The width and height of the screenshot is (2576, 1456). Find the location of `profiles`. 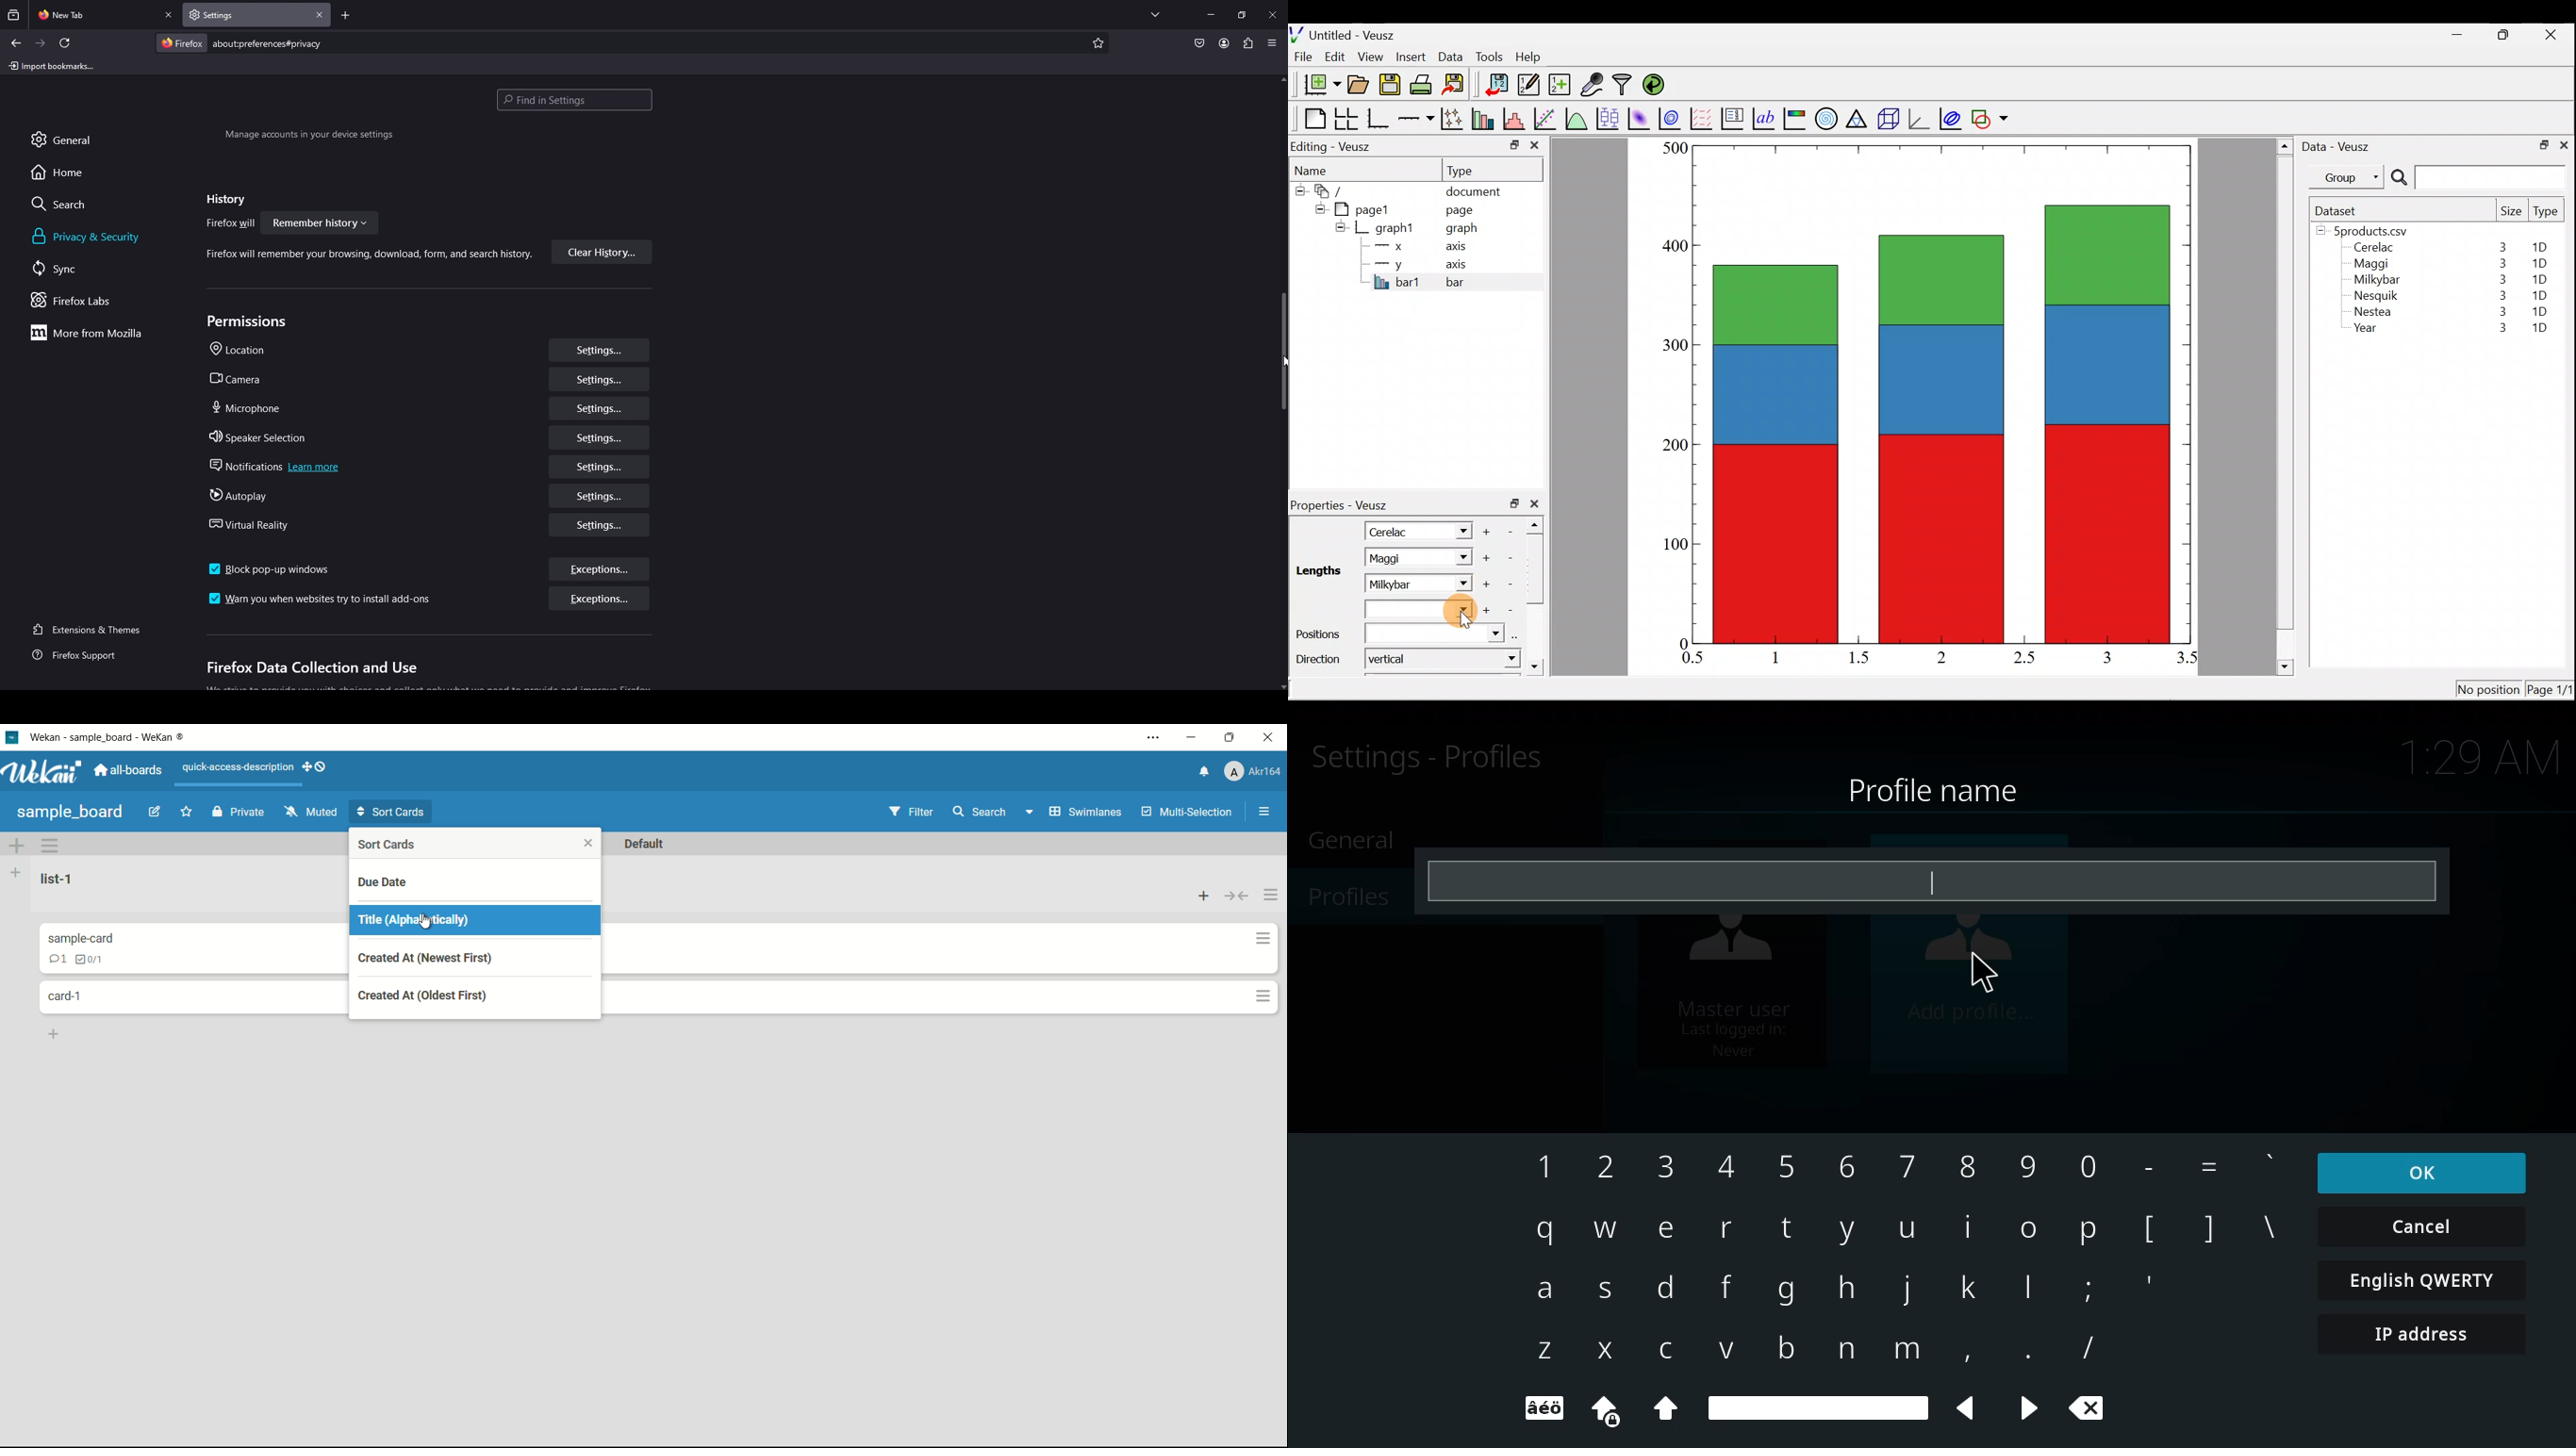

profiles is located at coordinates (1353, 897).